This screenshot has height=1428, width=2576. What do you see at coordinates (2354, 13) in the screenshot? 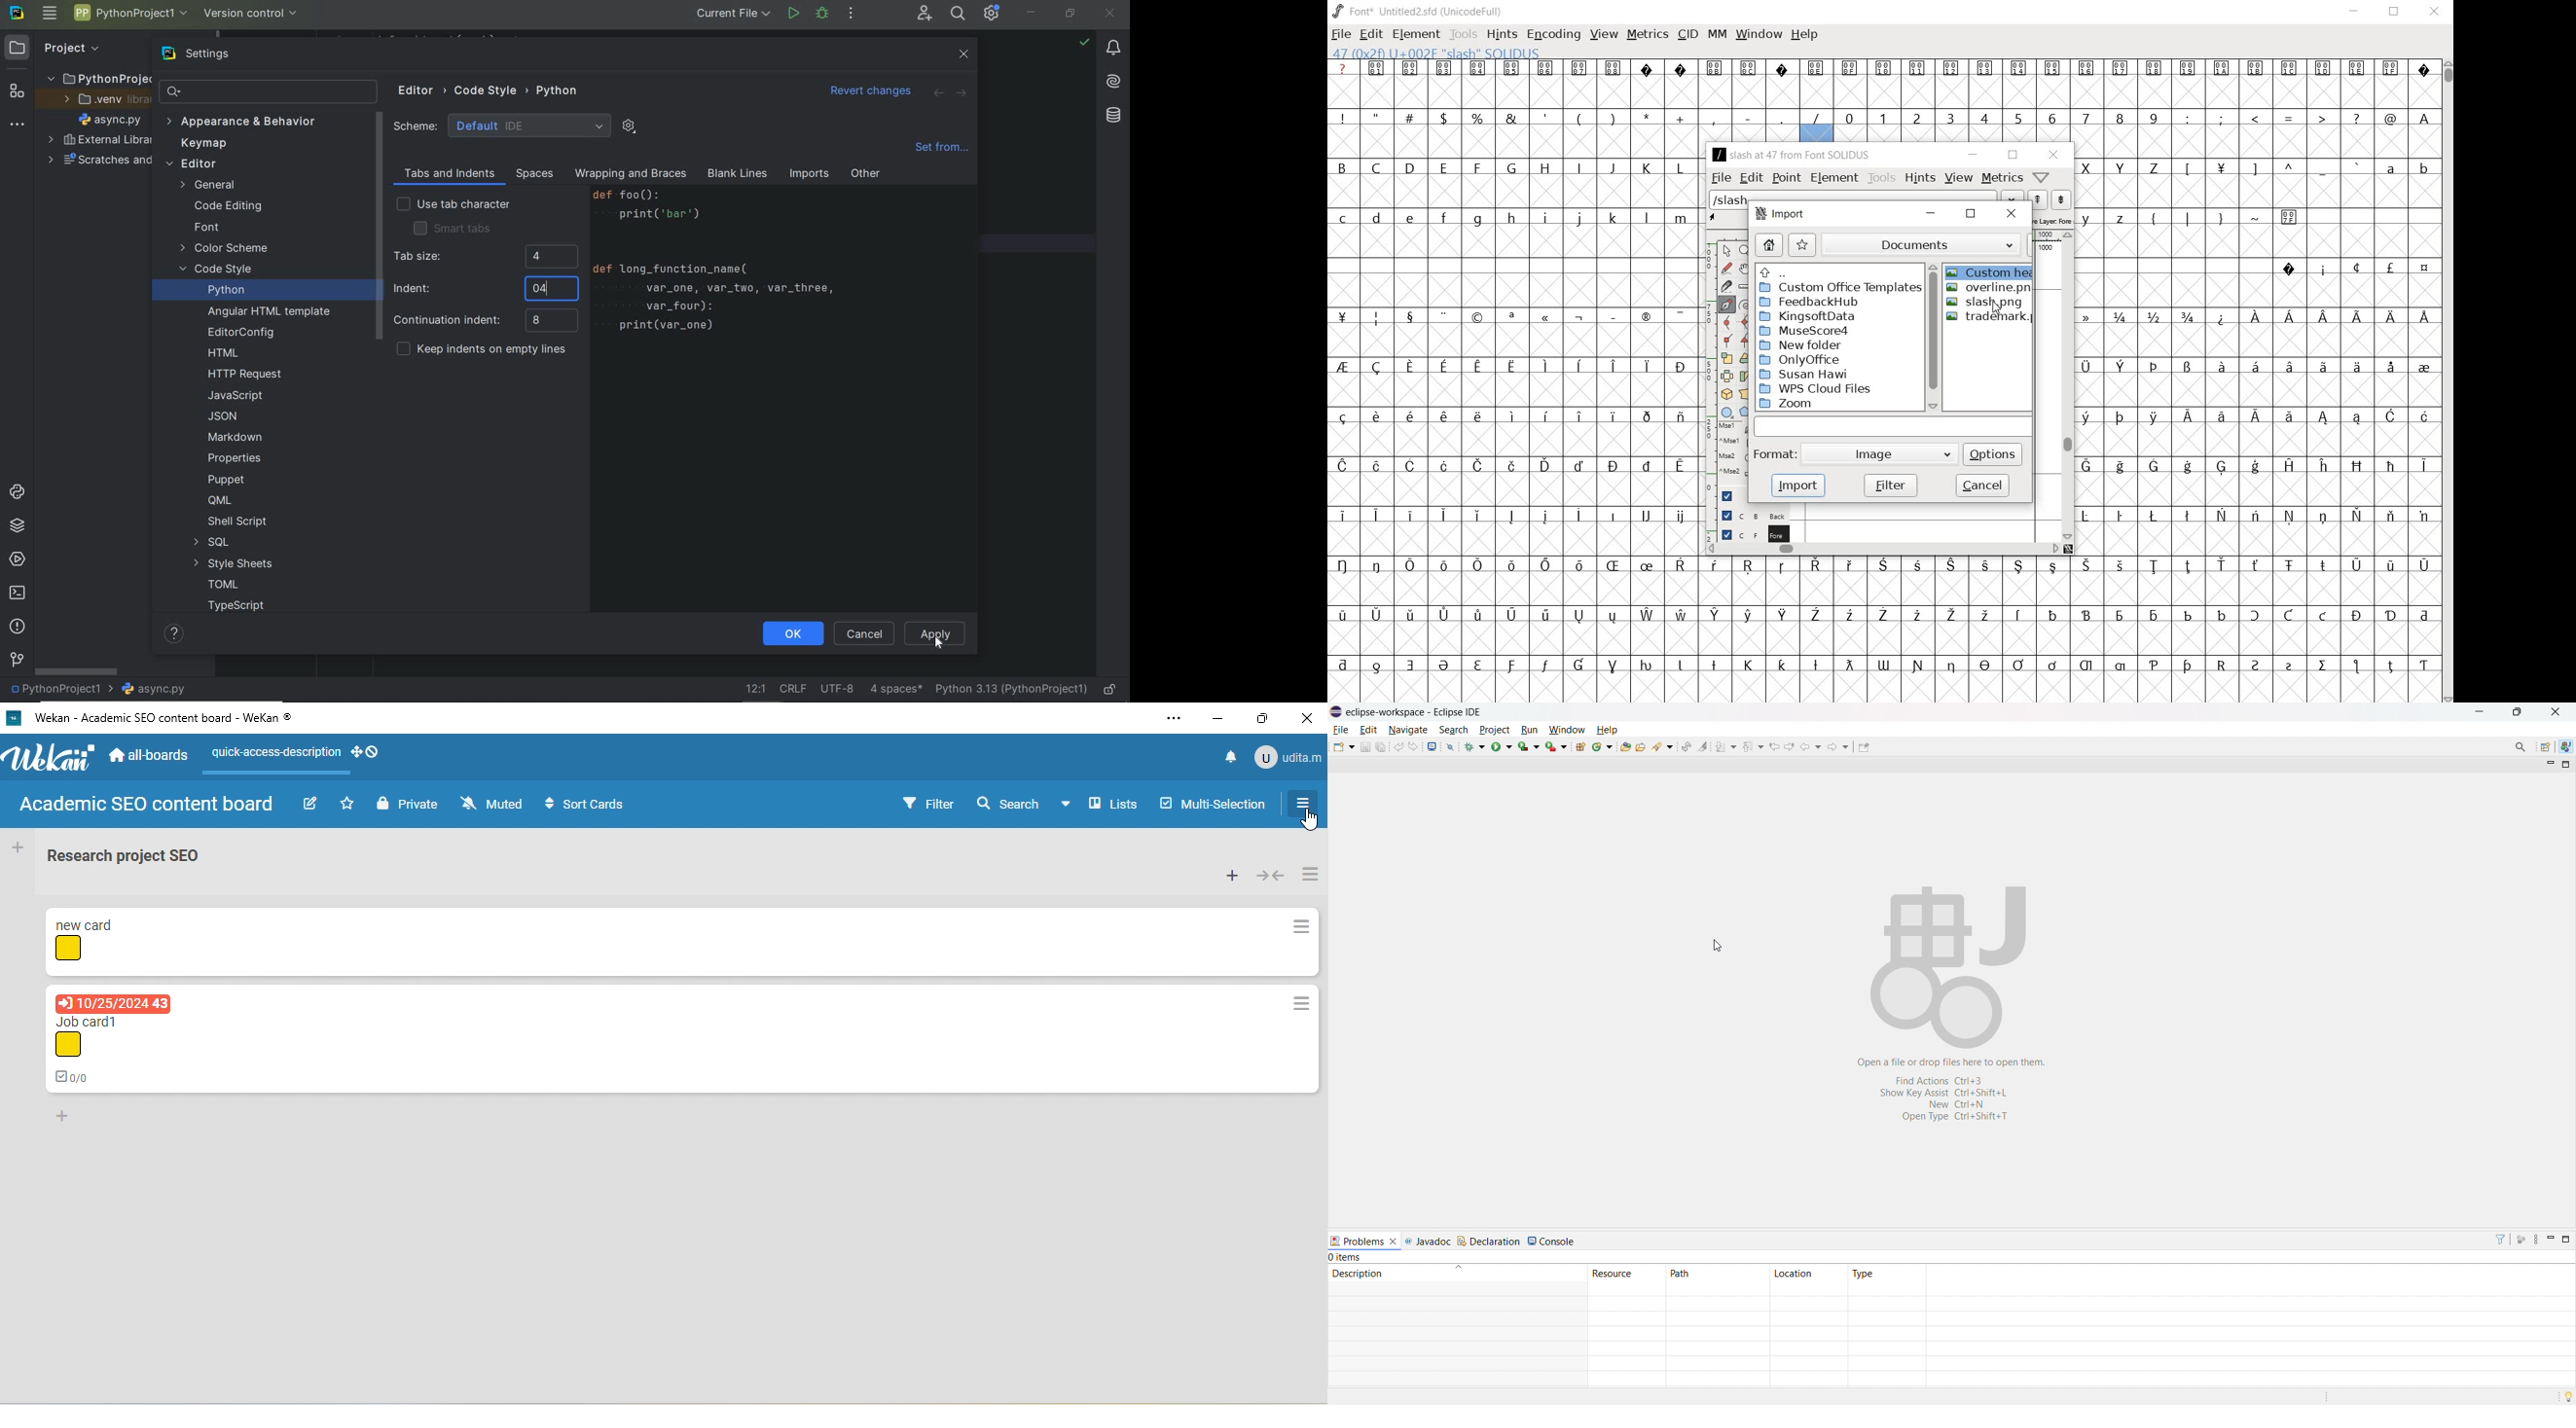
I see `MINIMIZE` at bounding box center [2354, 13].